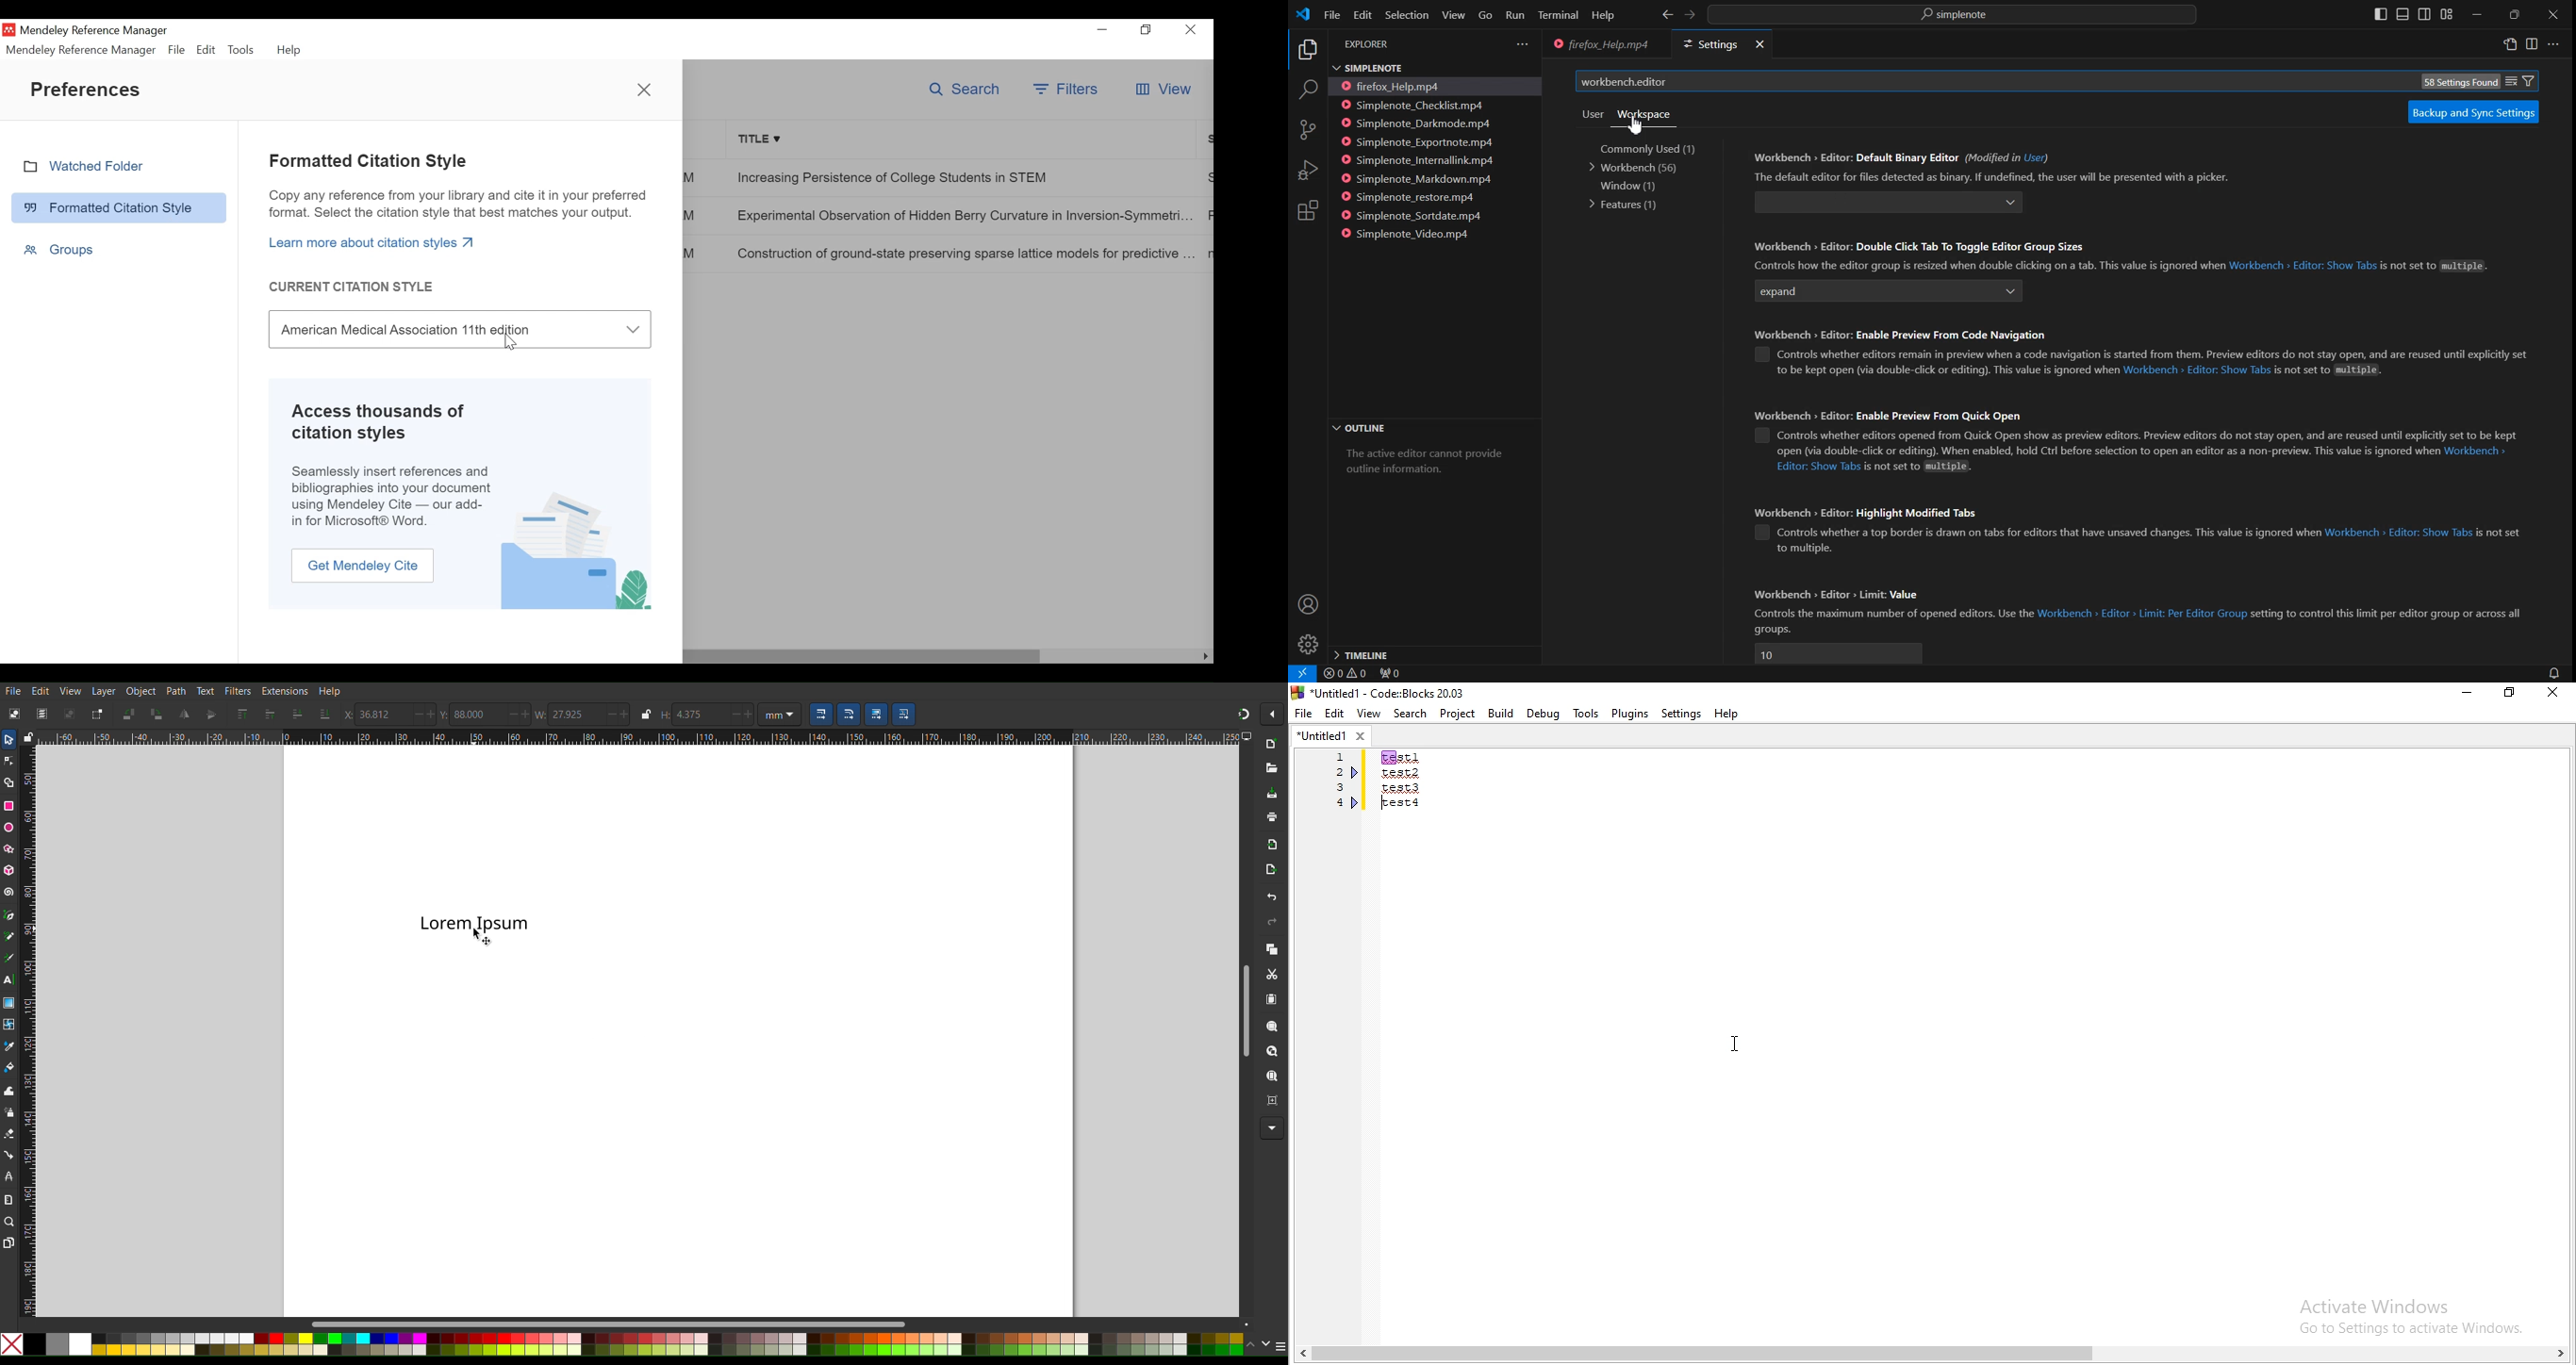 The width and height of the screenshot is (2576, 1372). Describe the element at coordinates (1961, 16) in the screenshot. I see `simplenote` at that location.